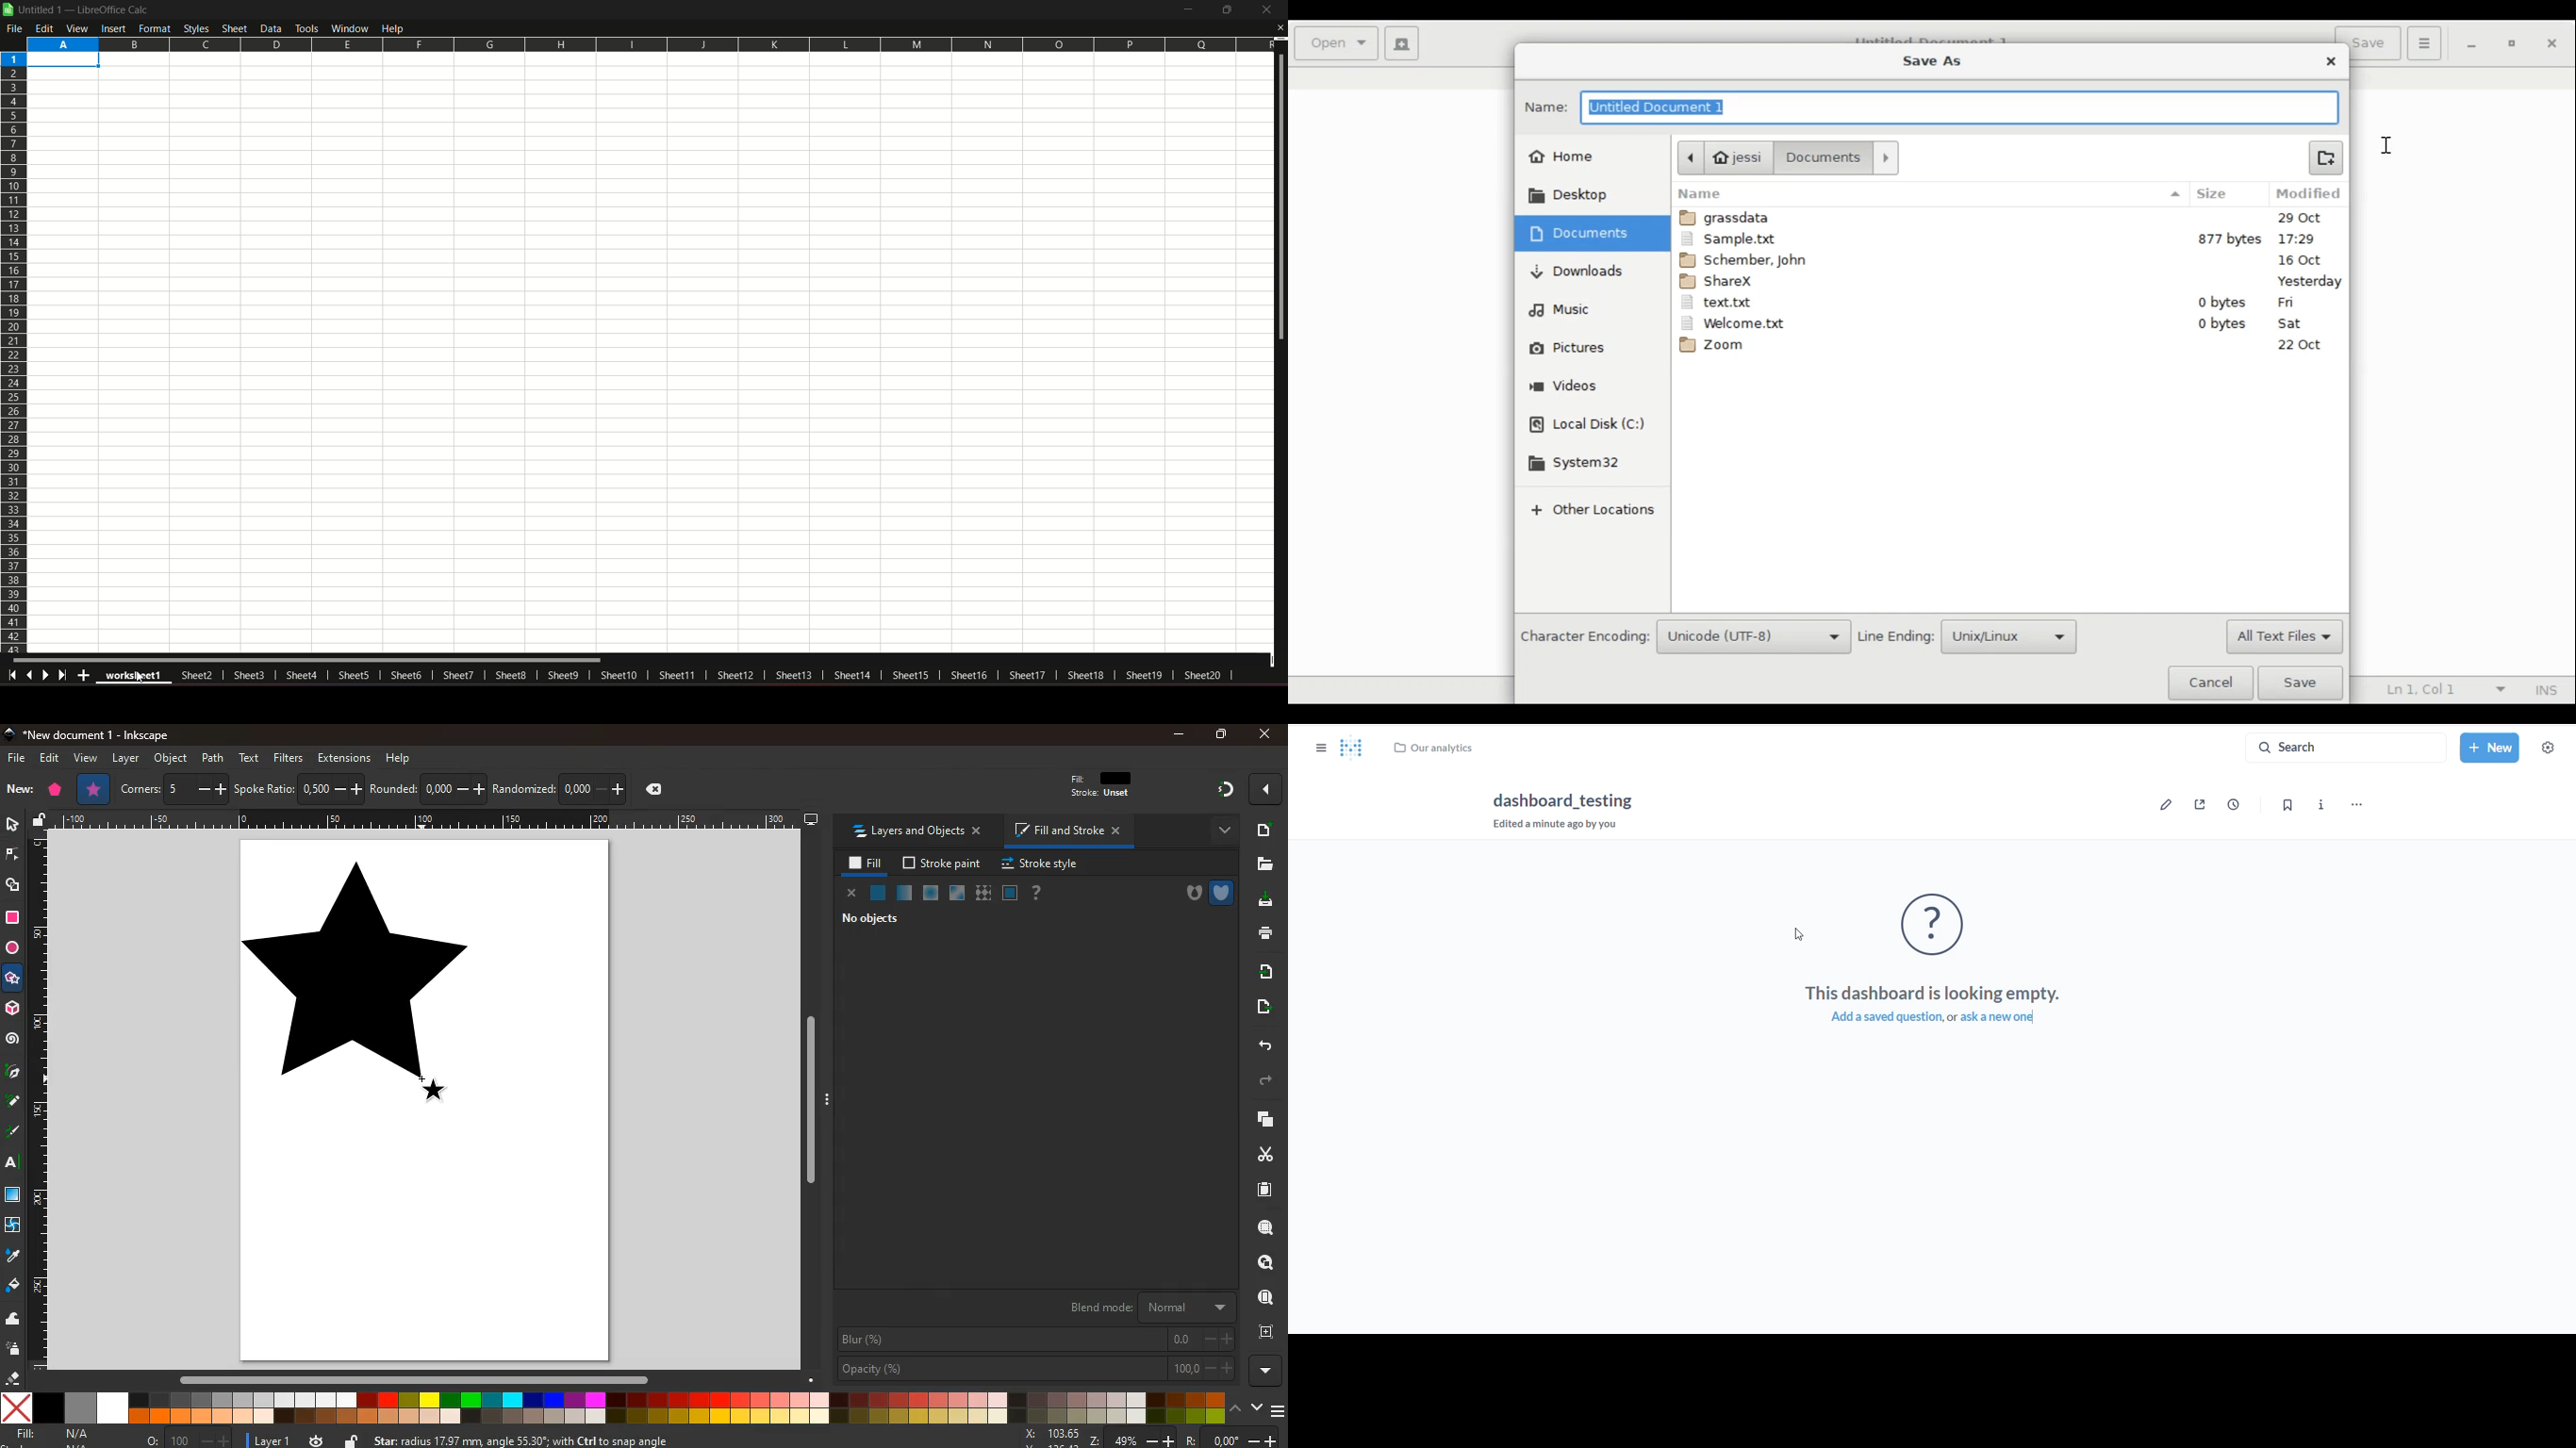  Describe the element at coordinates (14, 1043) in the screenshot. I see `spiral` at that location.